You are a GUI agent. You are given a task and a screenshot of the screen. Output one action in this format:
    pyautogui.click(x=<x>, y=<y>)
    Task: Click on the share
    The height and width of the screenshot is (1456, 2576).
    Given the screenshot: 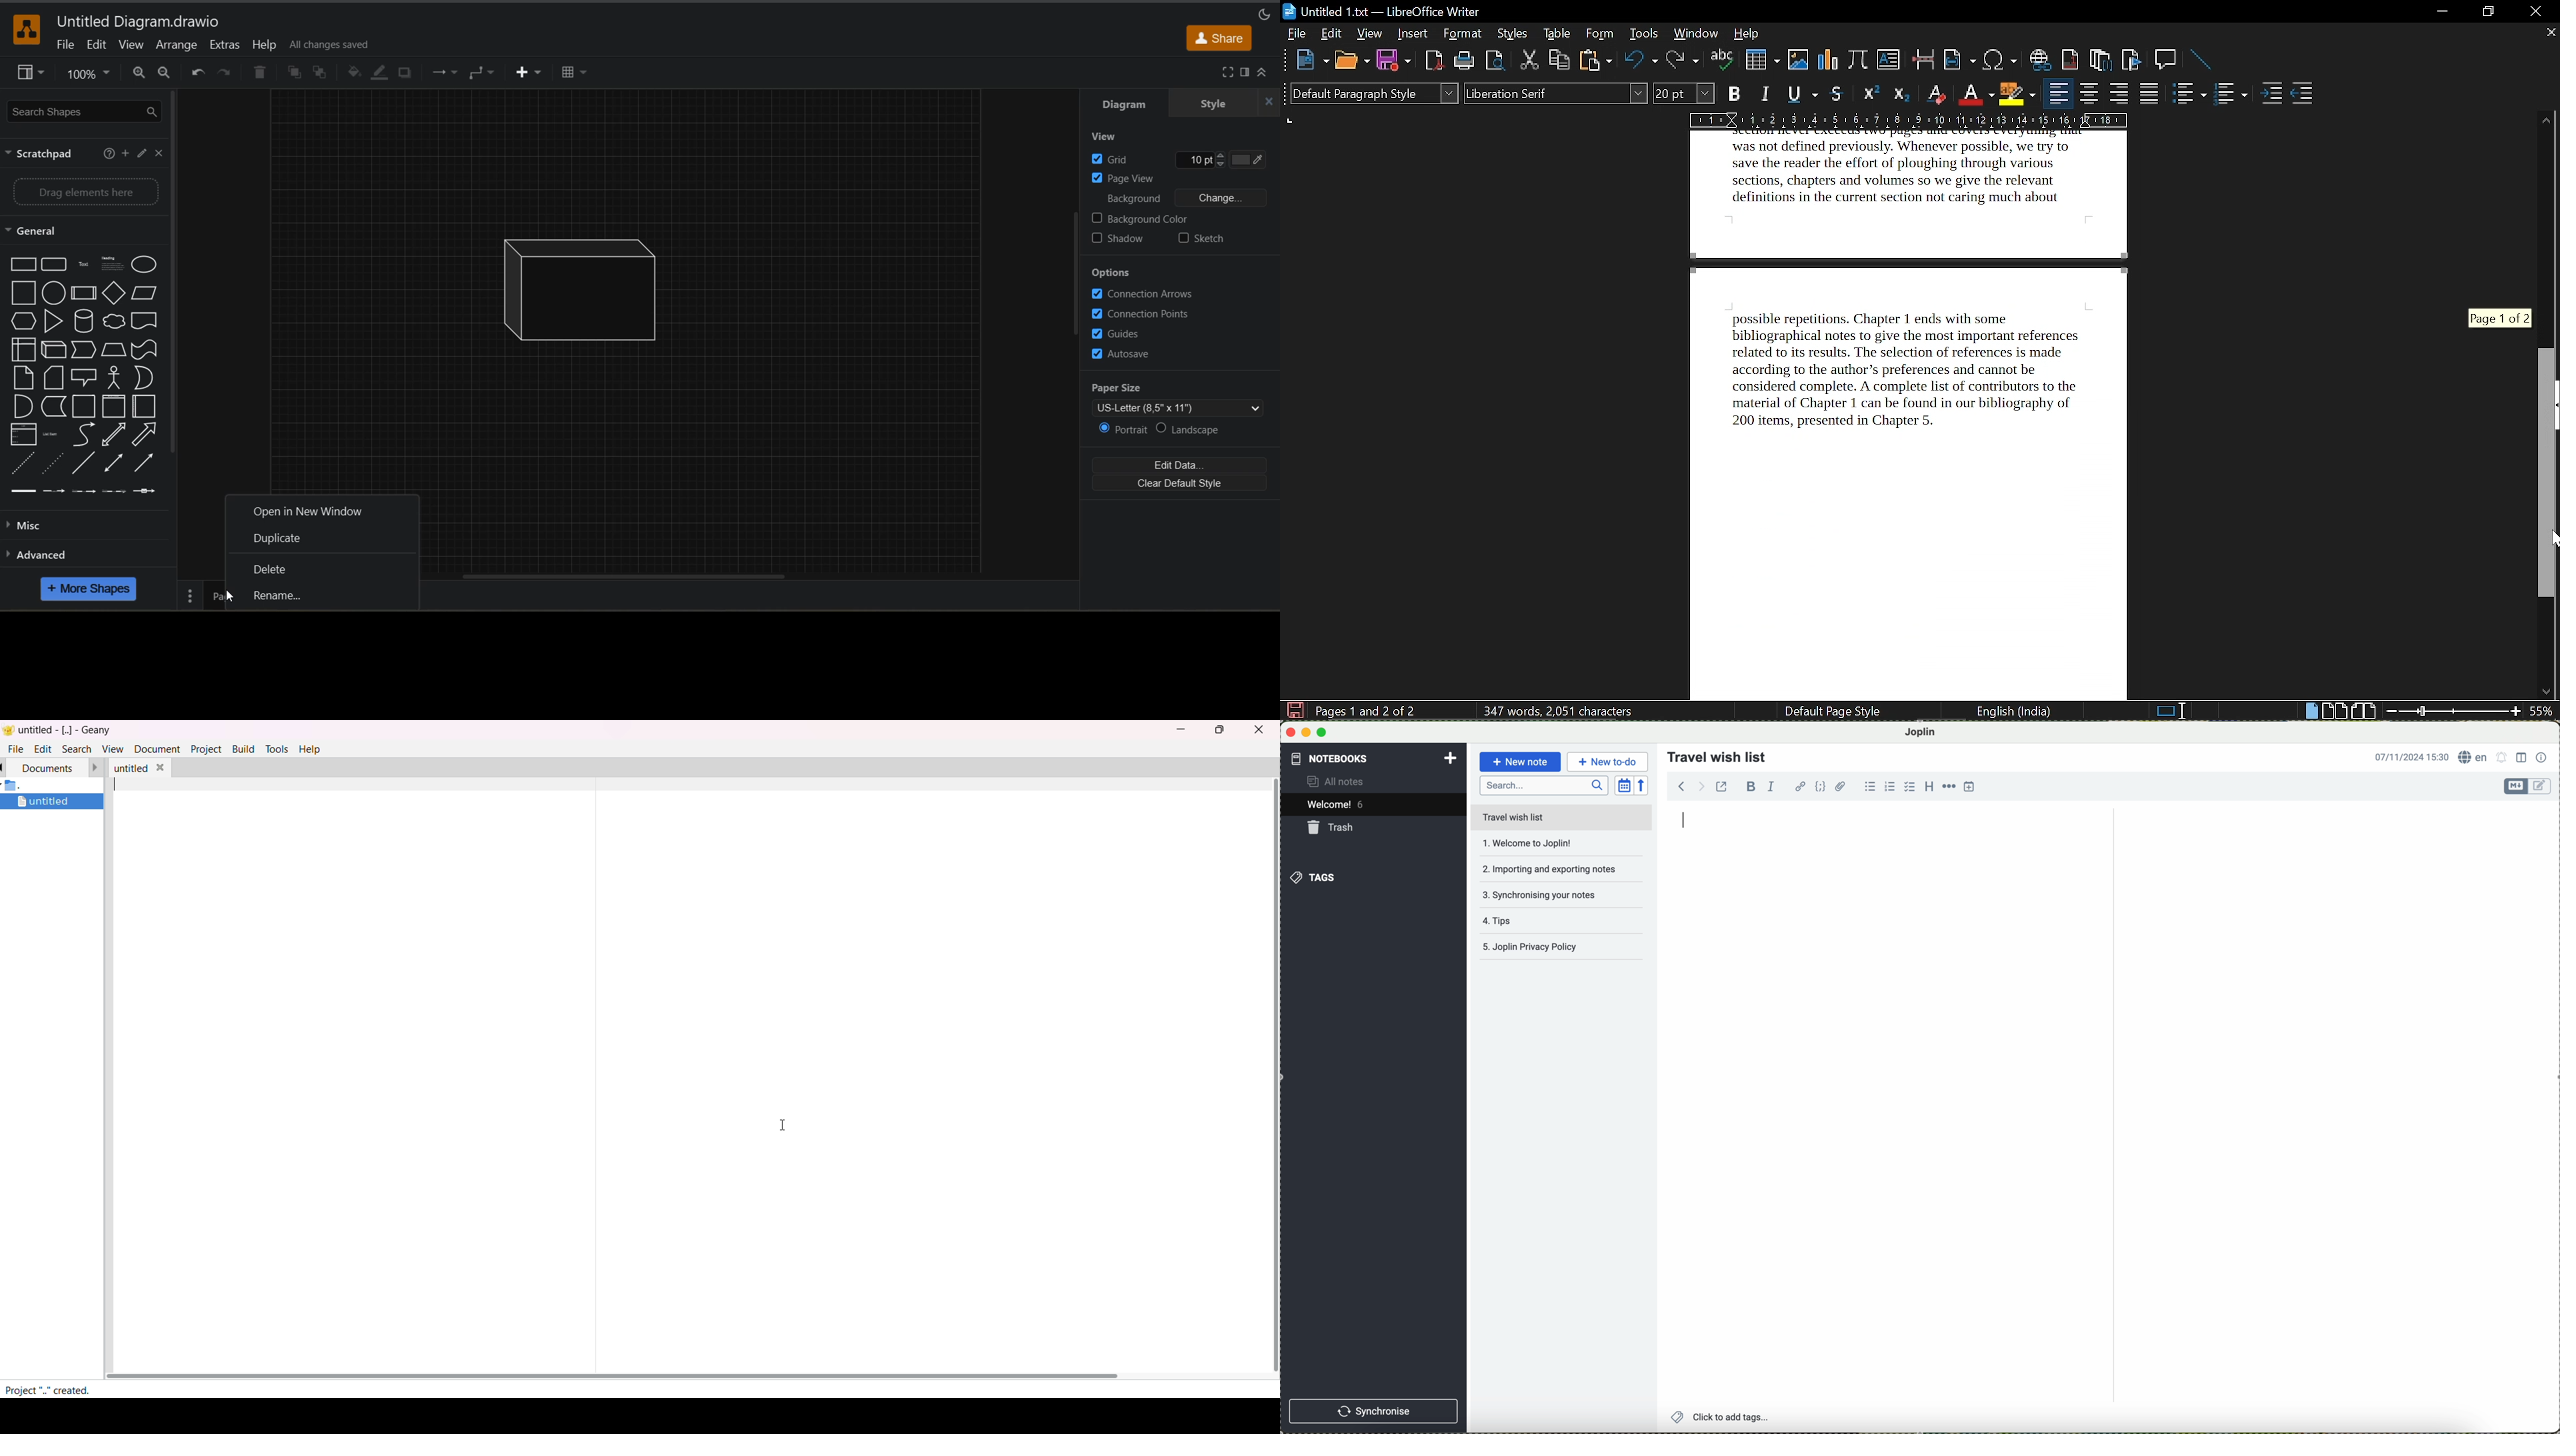 What is the action you would take?
    pyautogui.click(x=1219, y=39)
    